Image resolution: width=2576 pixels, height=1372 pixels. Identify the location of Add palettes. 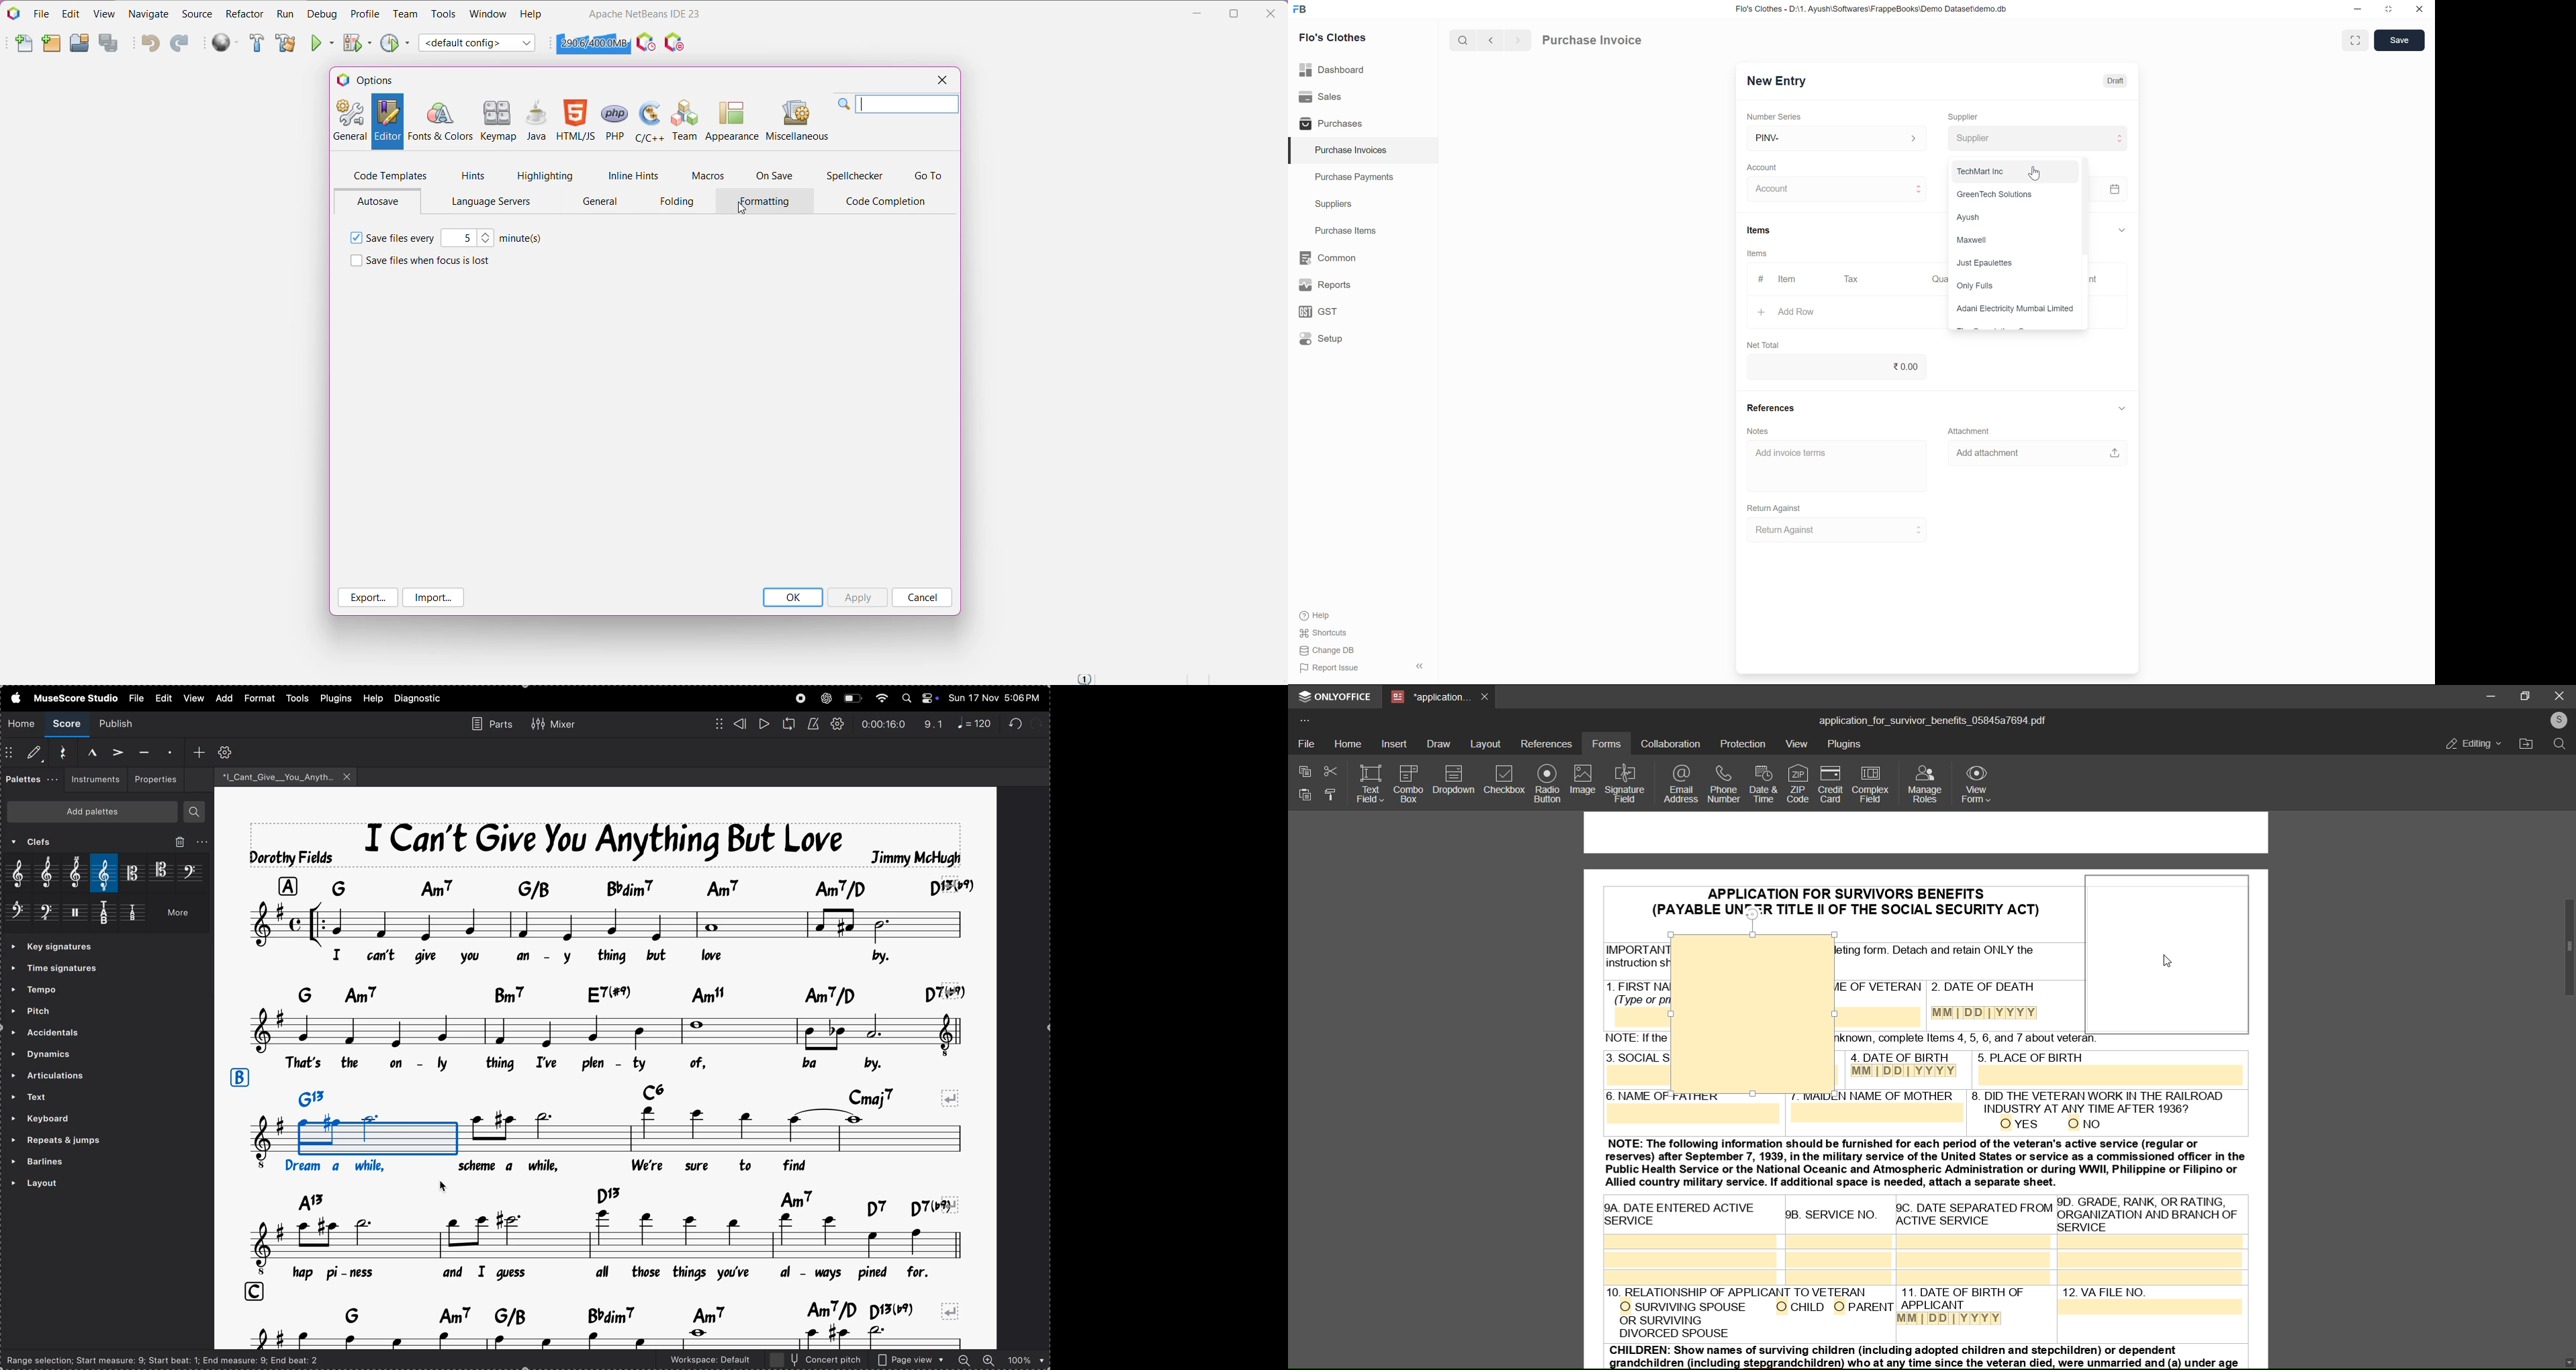
(97, 814).